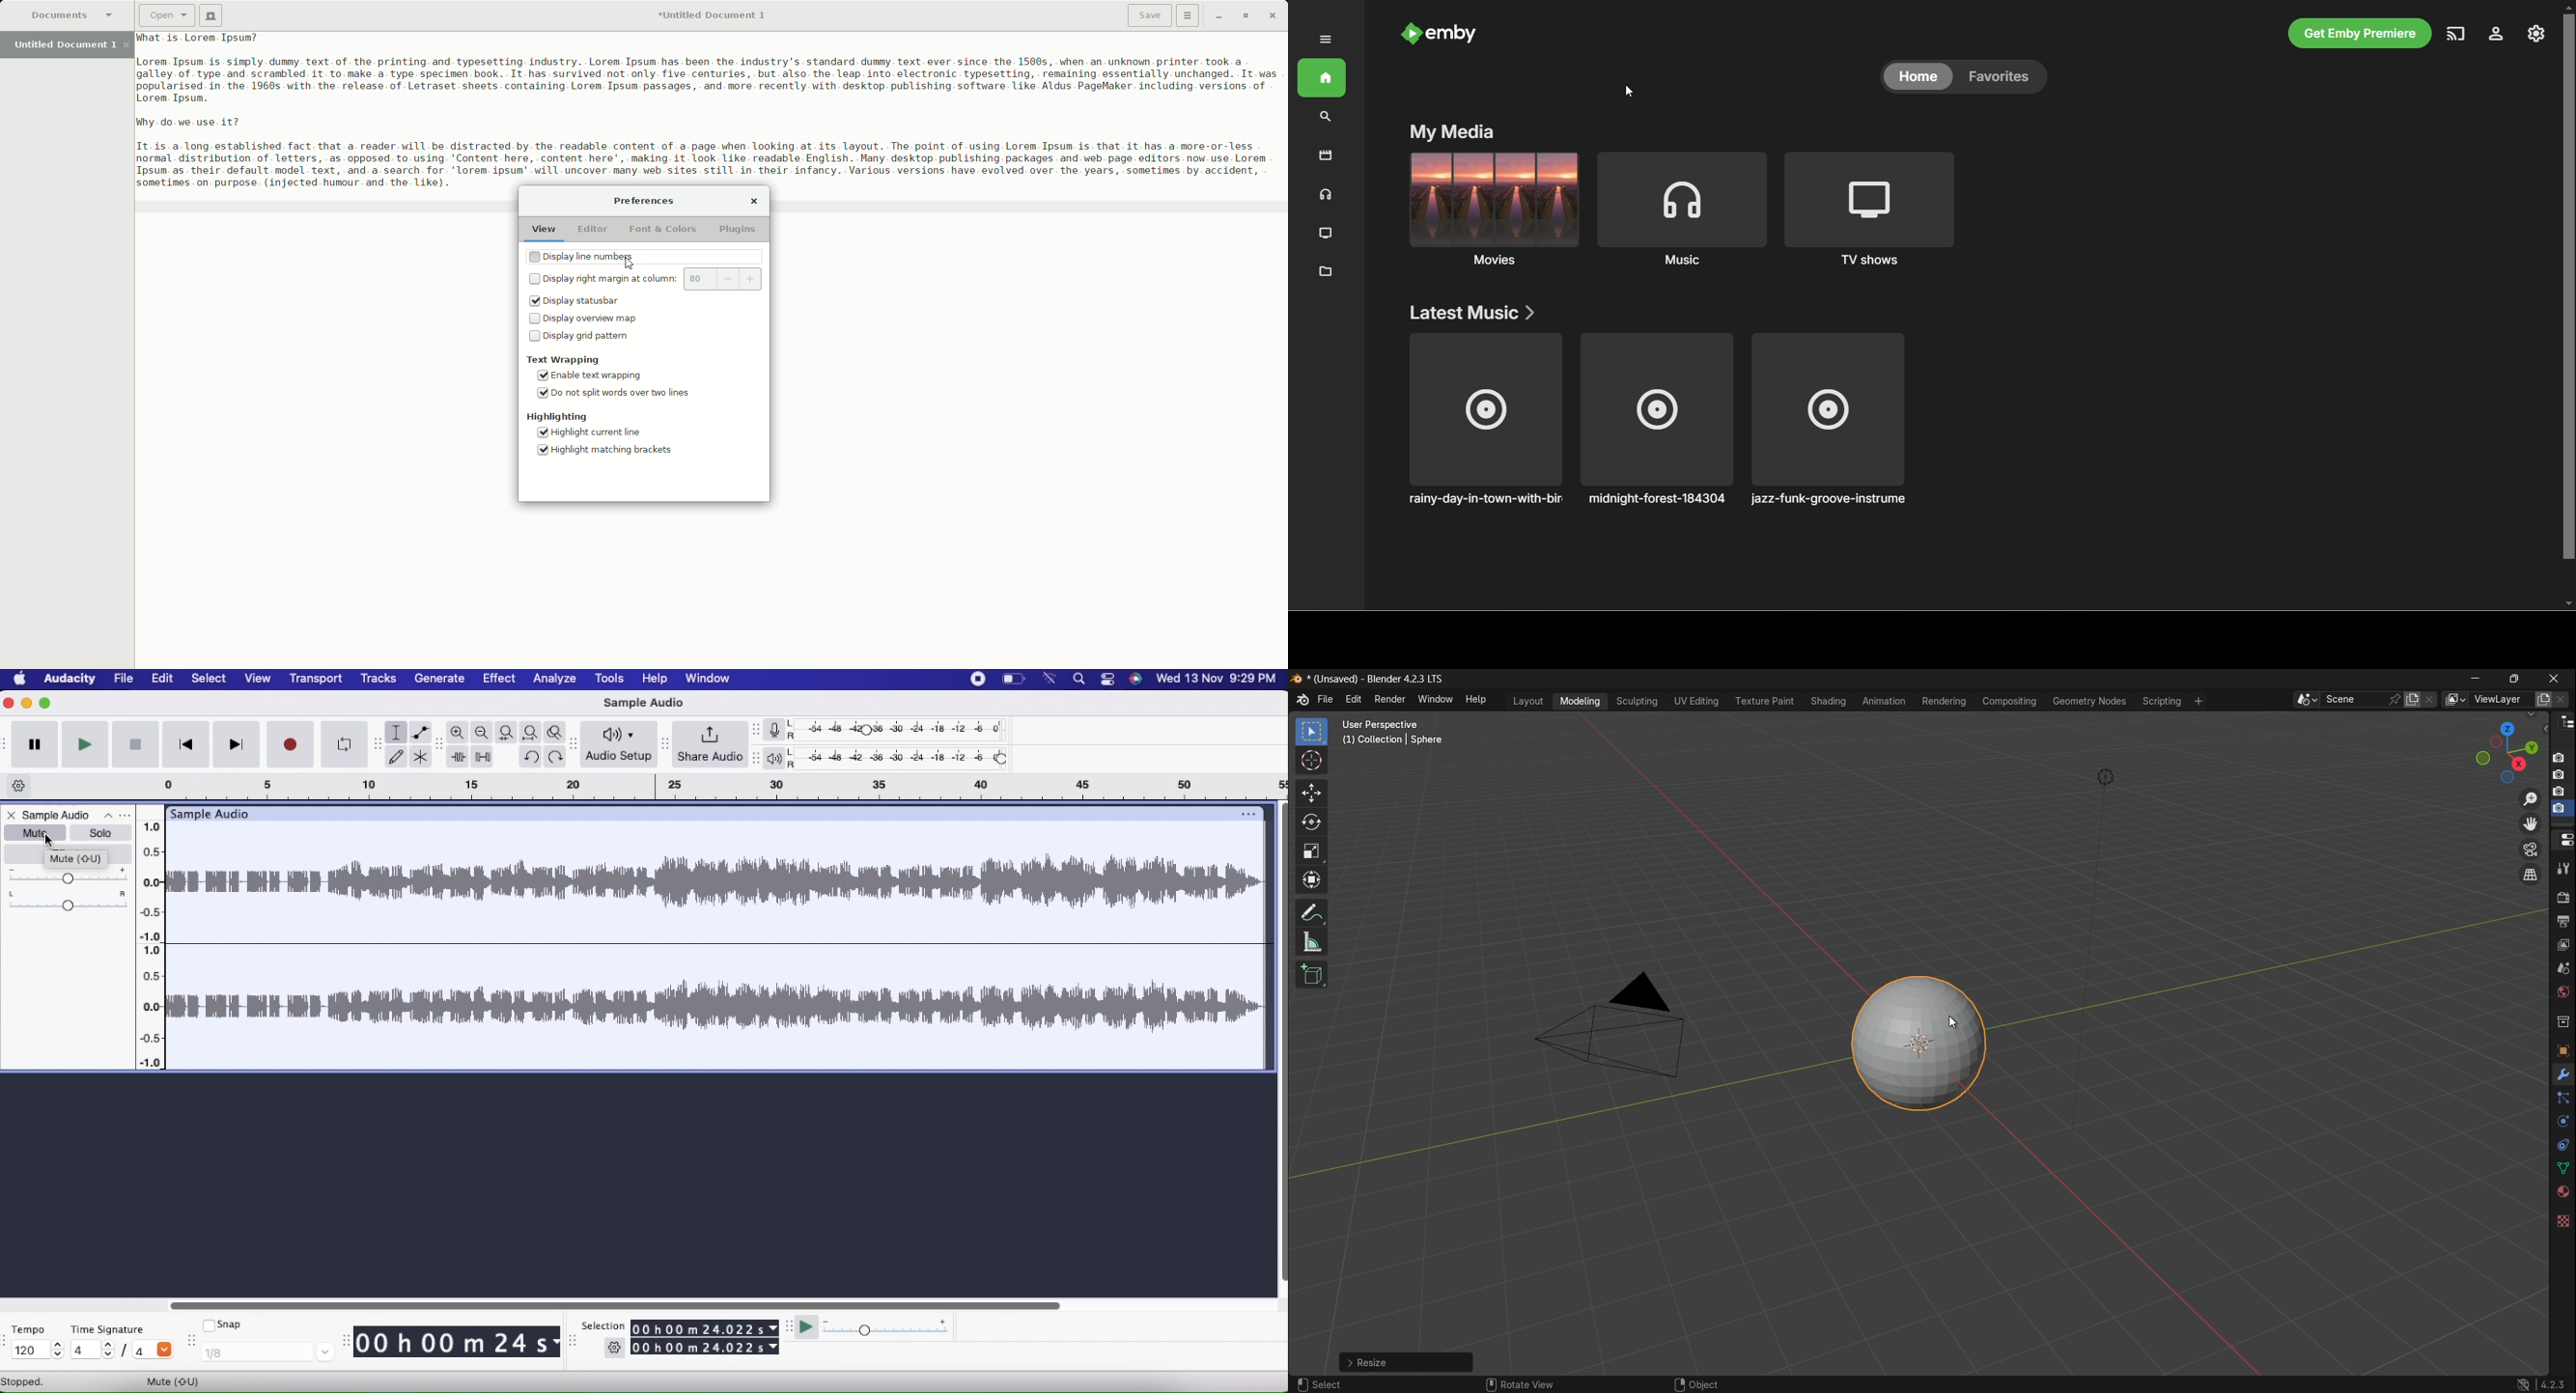 The width and height of the screenshot is (2576, 1400). What do you see at coordinates (885, 1329) in the screenshot?
I see `Playback speed` at bounding box center [885, 1329].